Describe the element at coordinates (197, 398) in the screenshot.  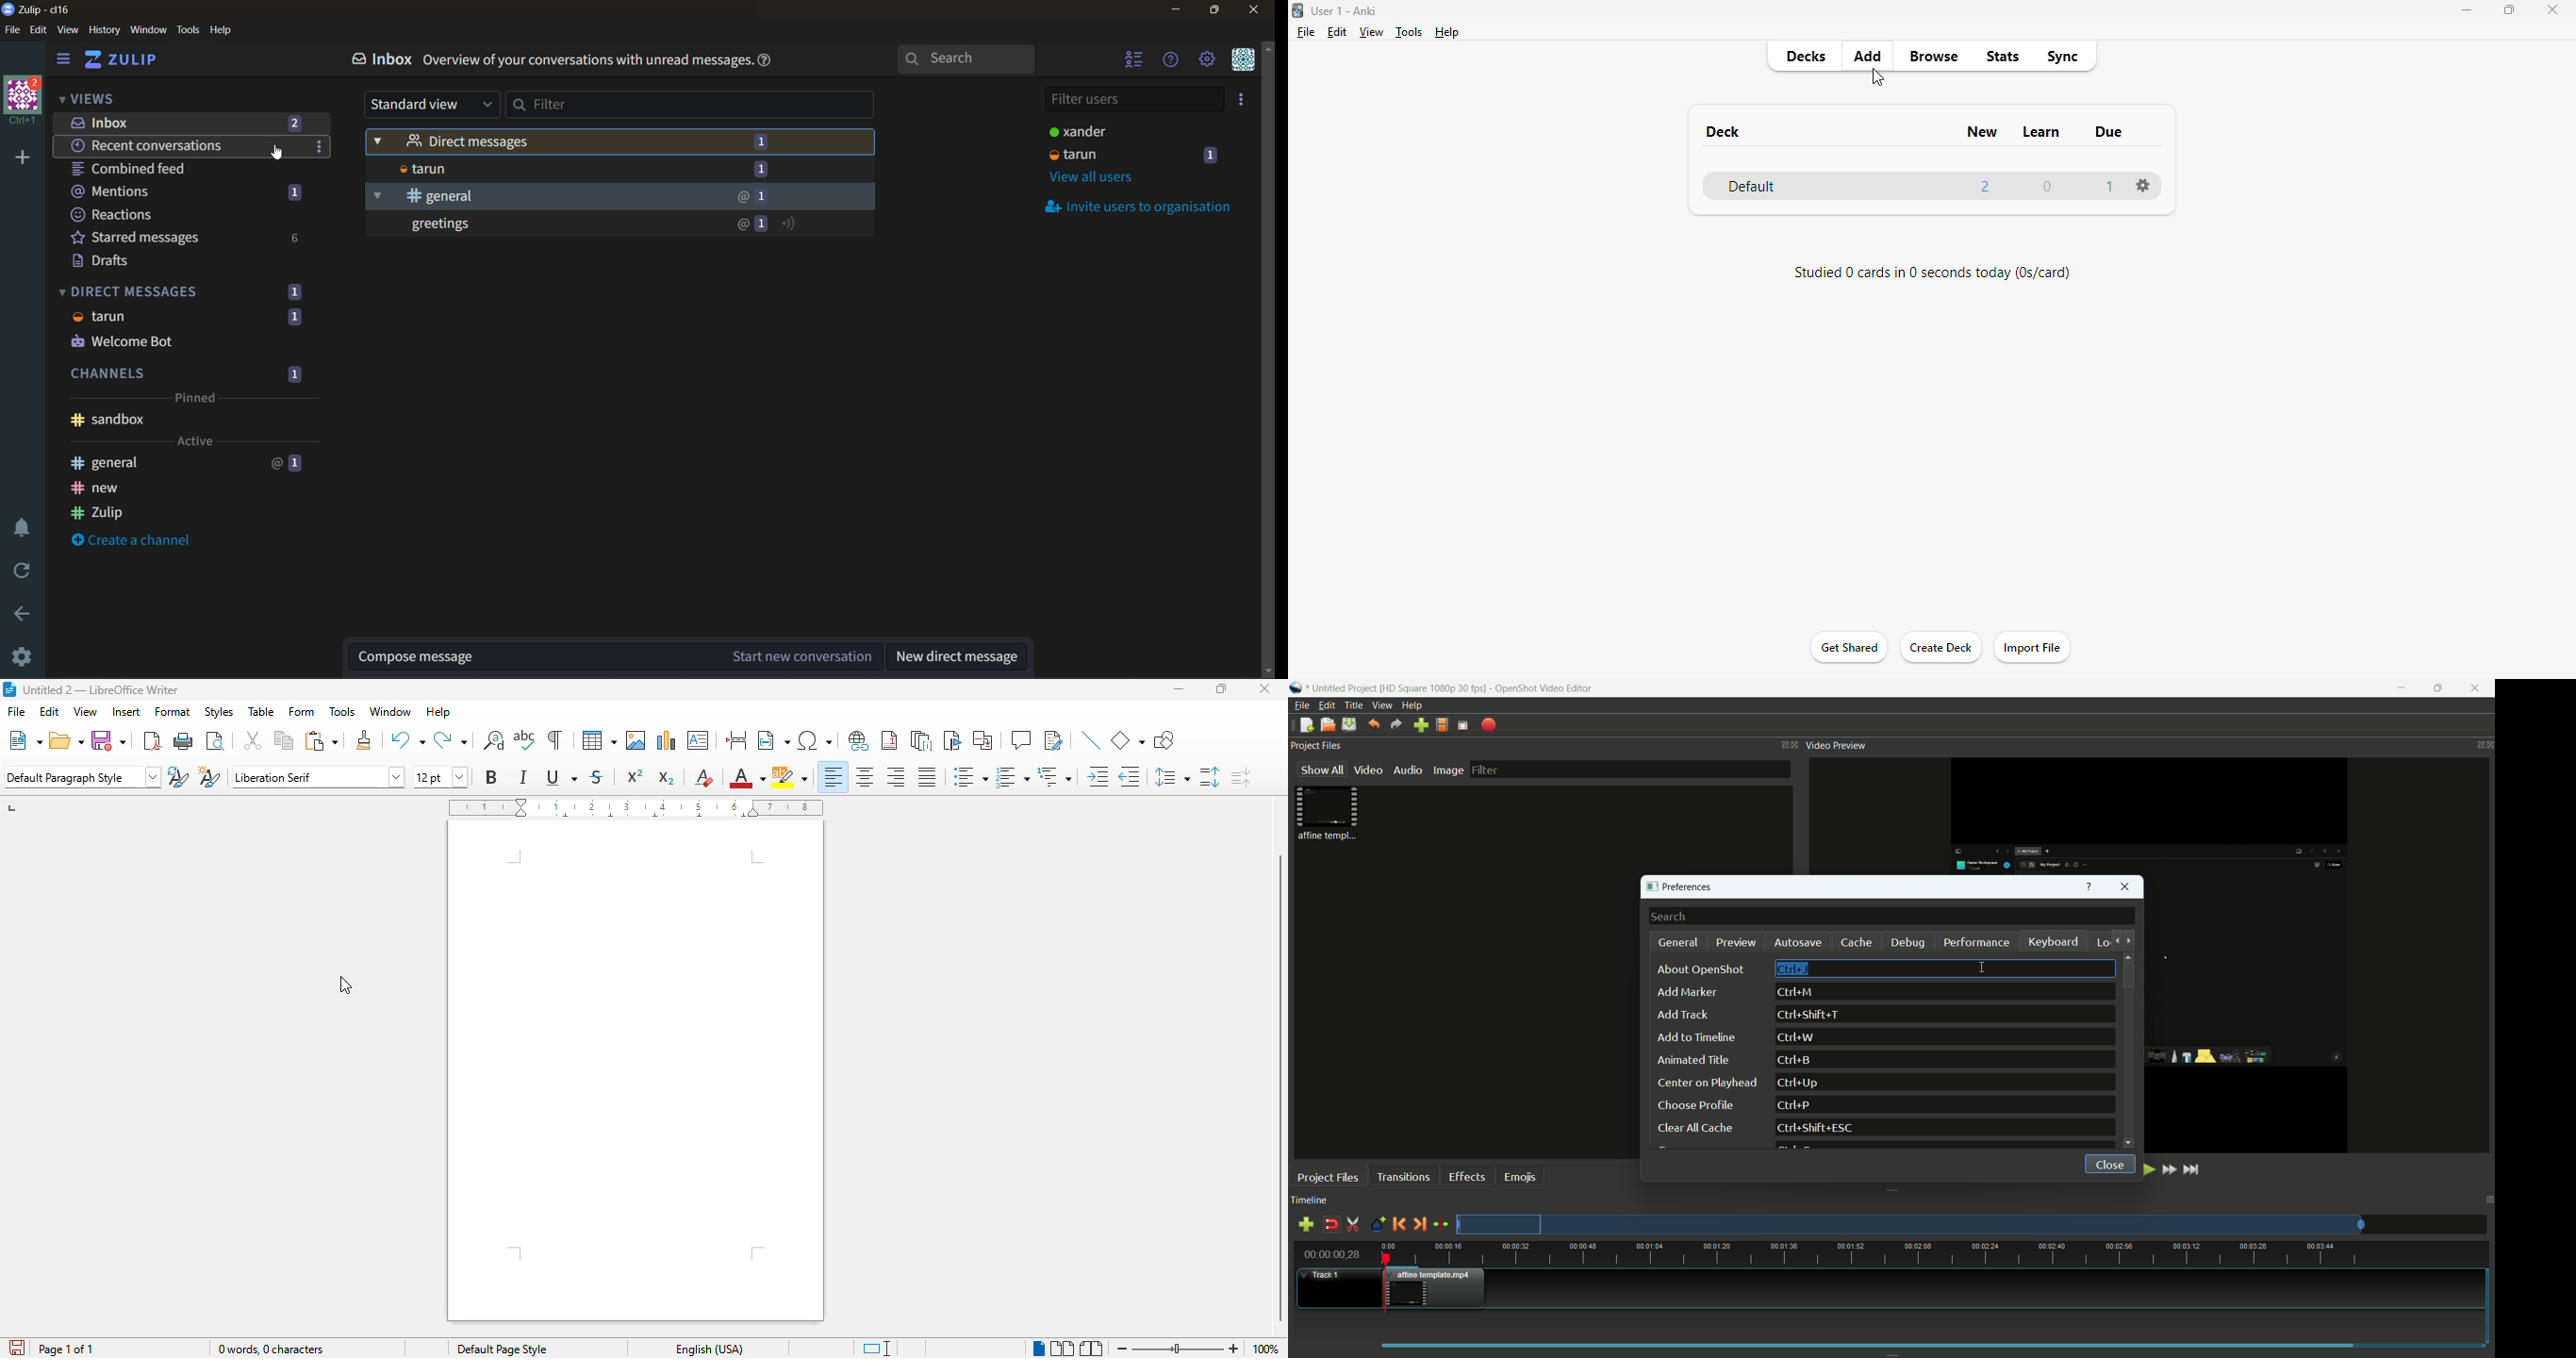
I see `pinned` at that location.